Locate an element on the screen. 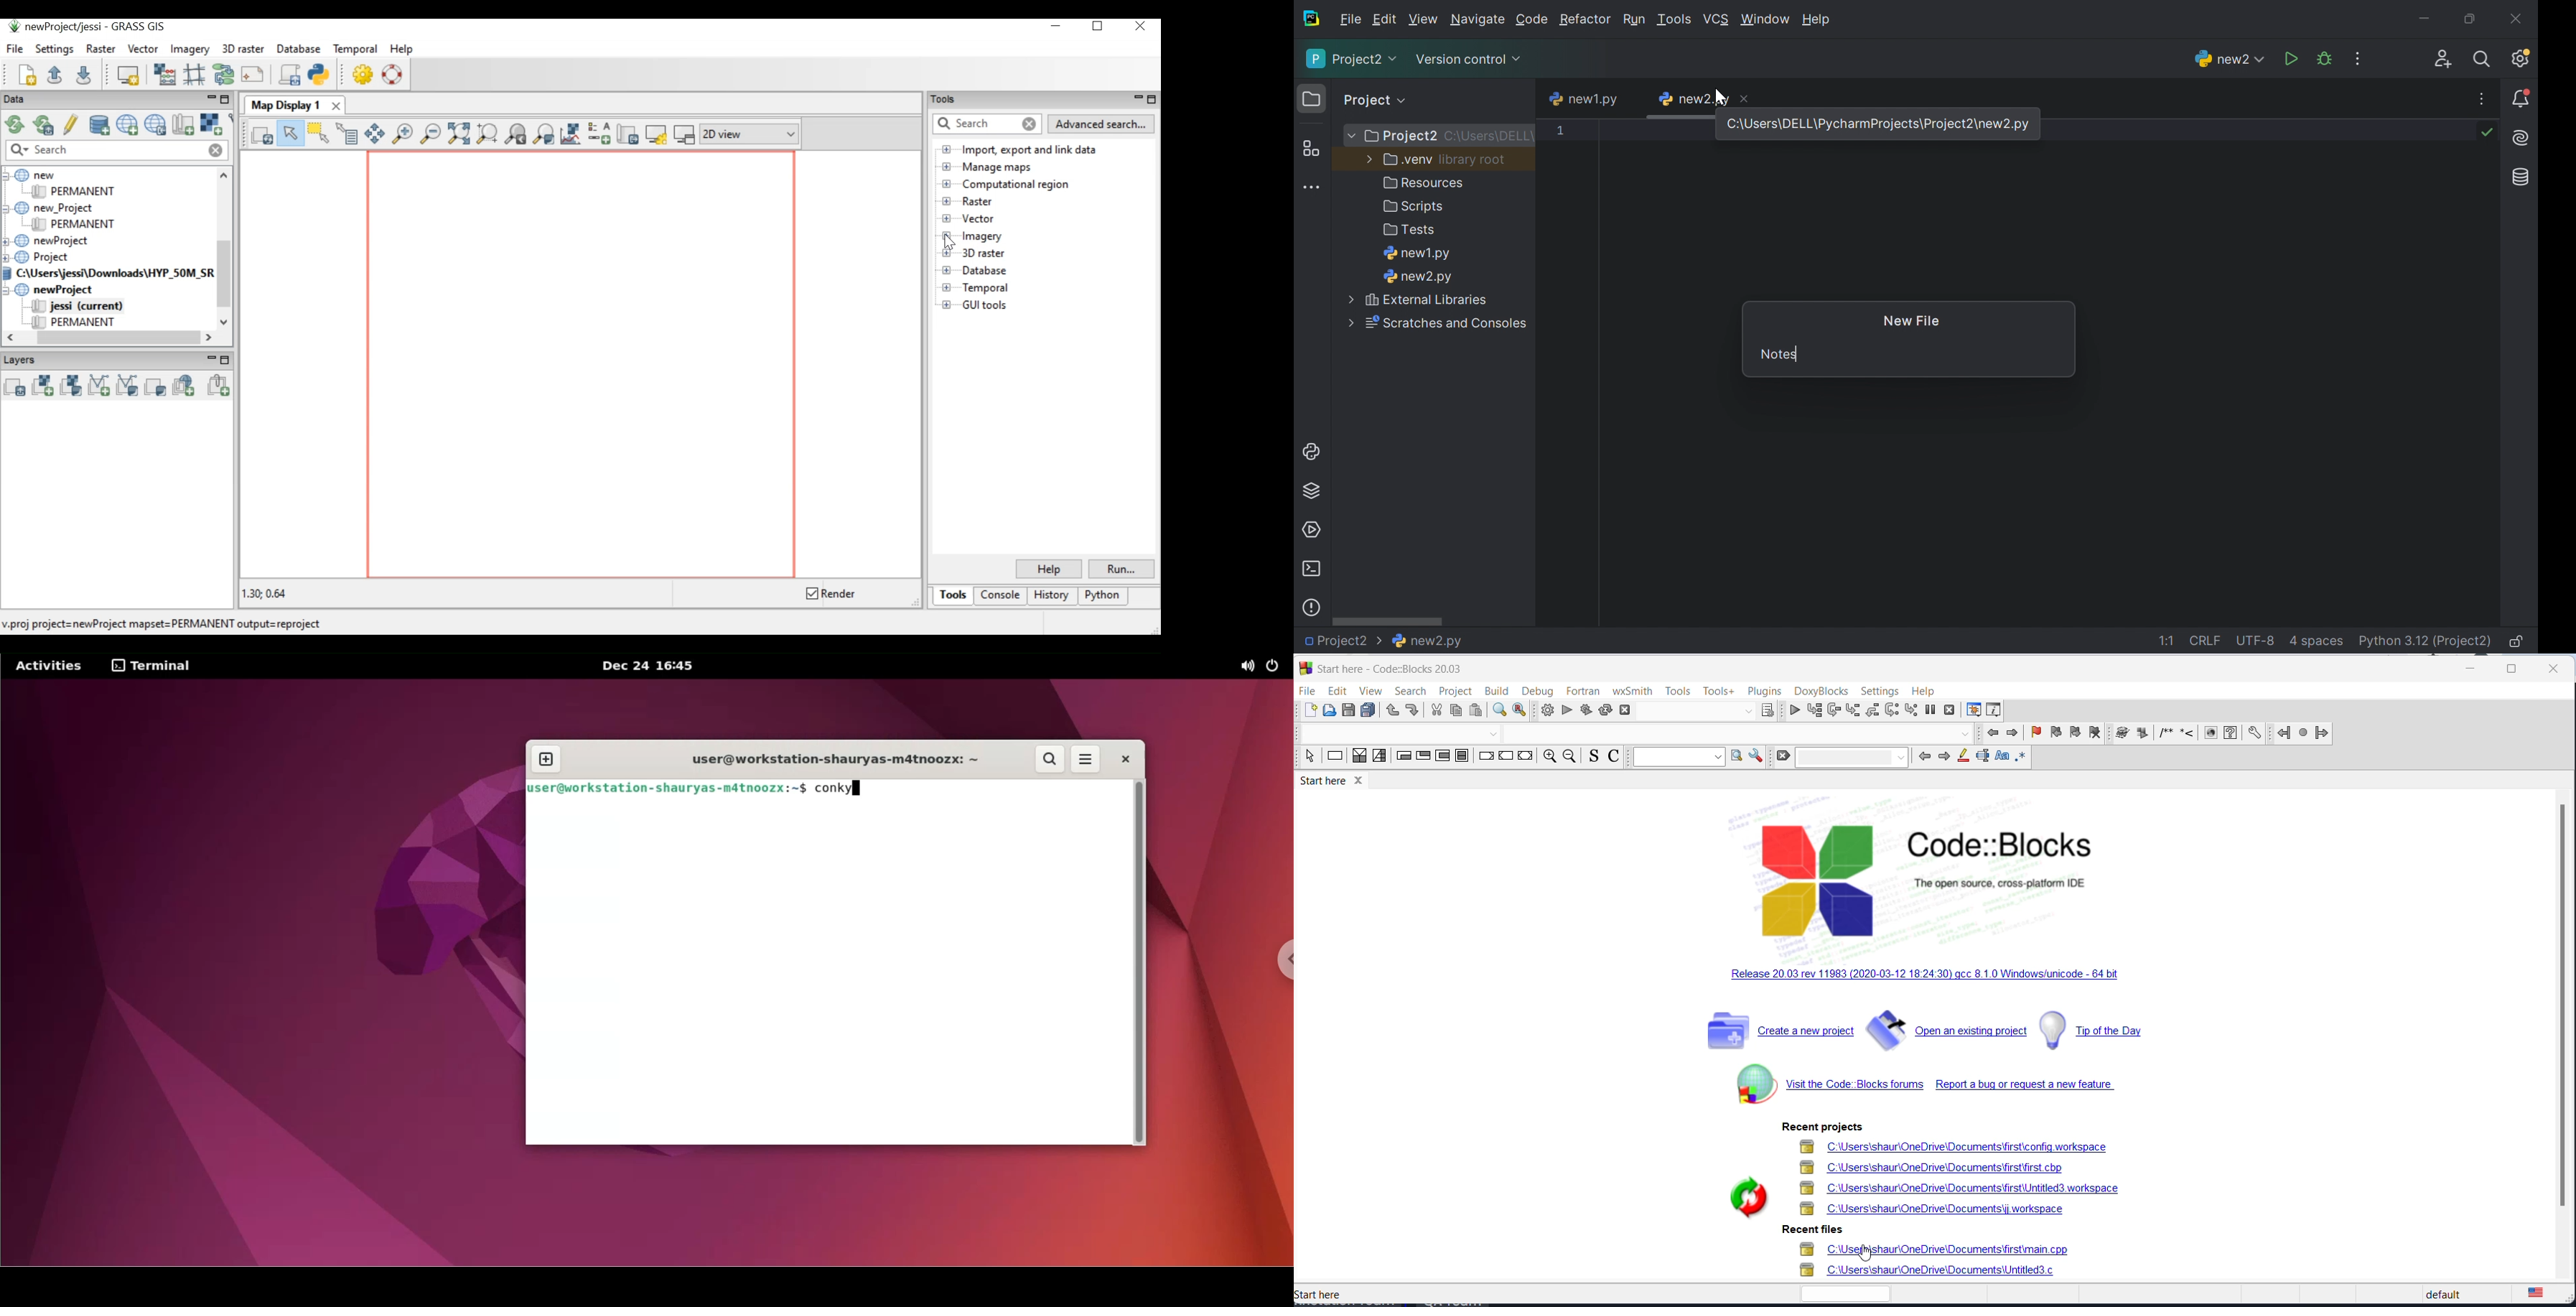 Image resolution: width=2576 pixels, height=1316 pixels. icon is located at coordinates (2185, 735).